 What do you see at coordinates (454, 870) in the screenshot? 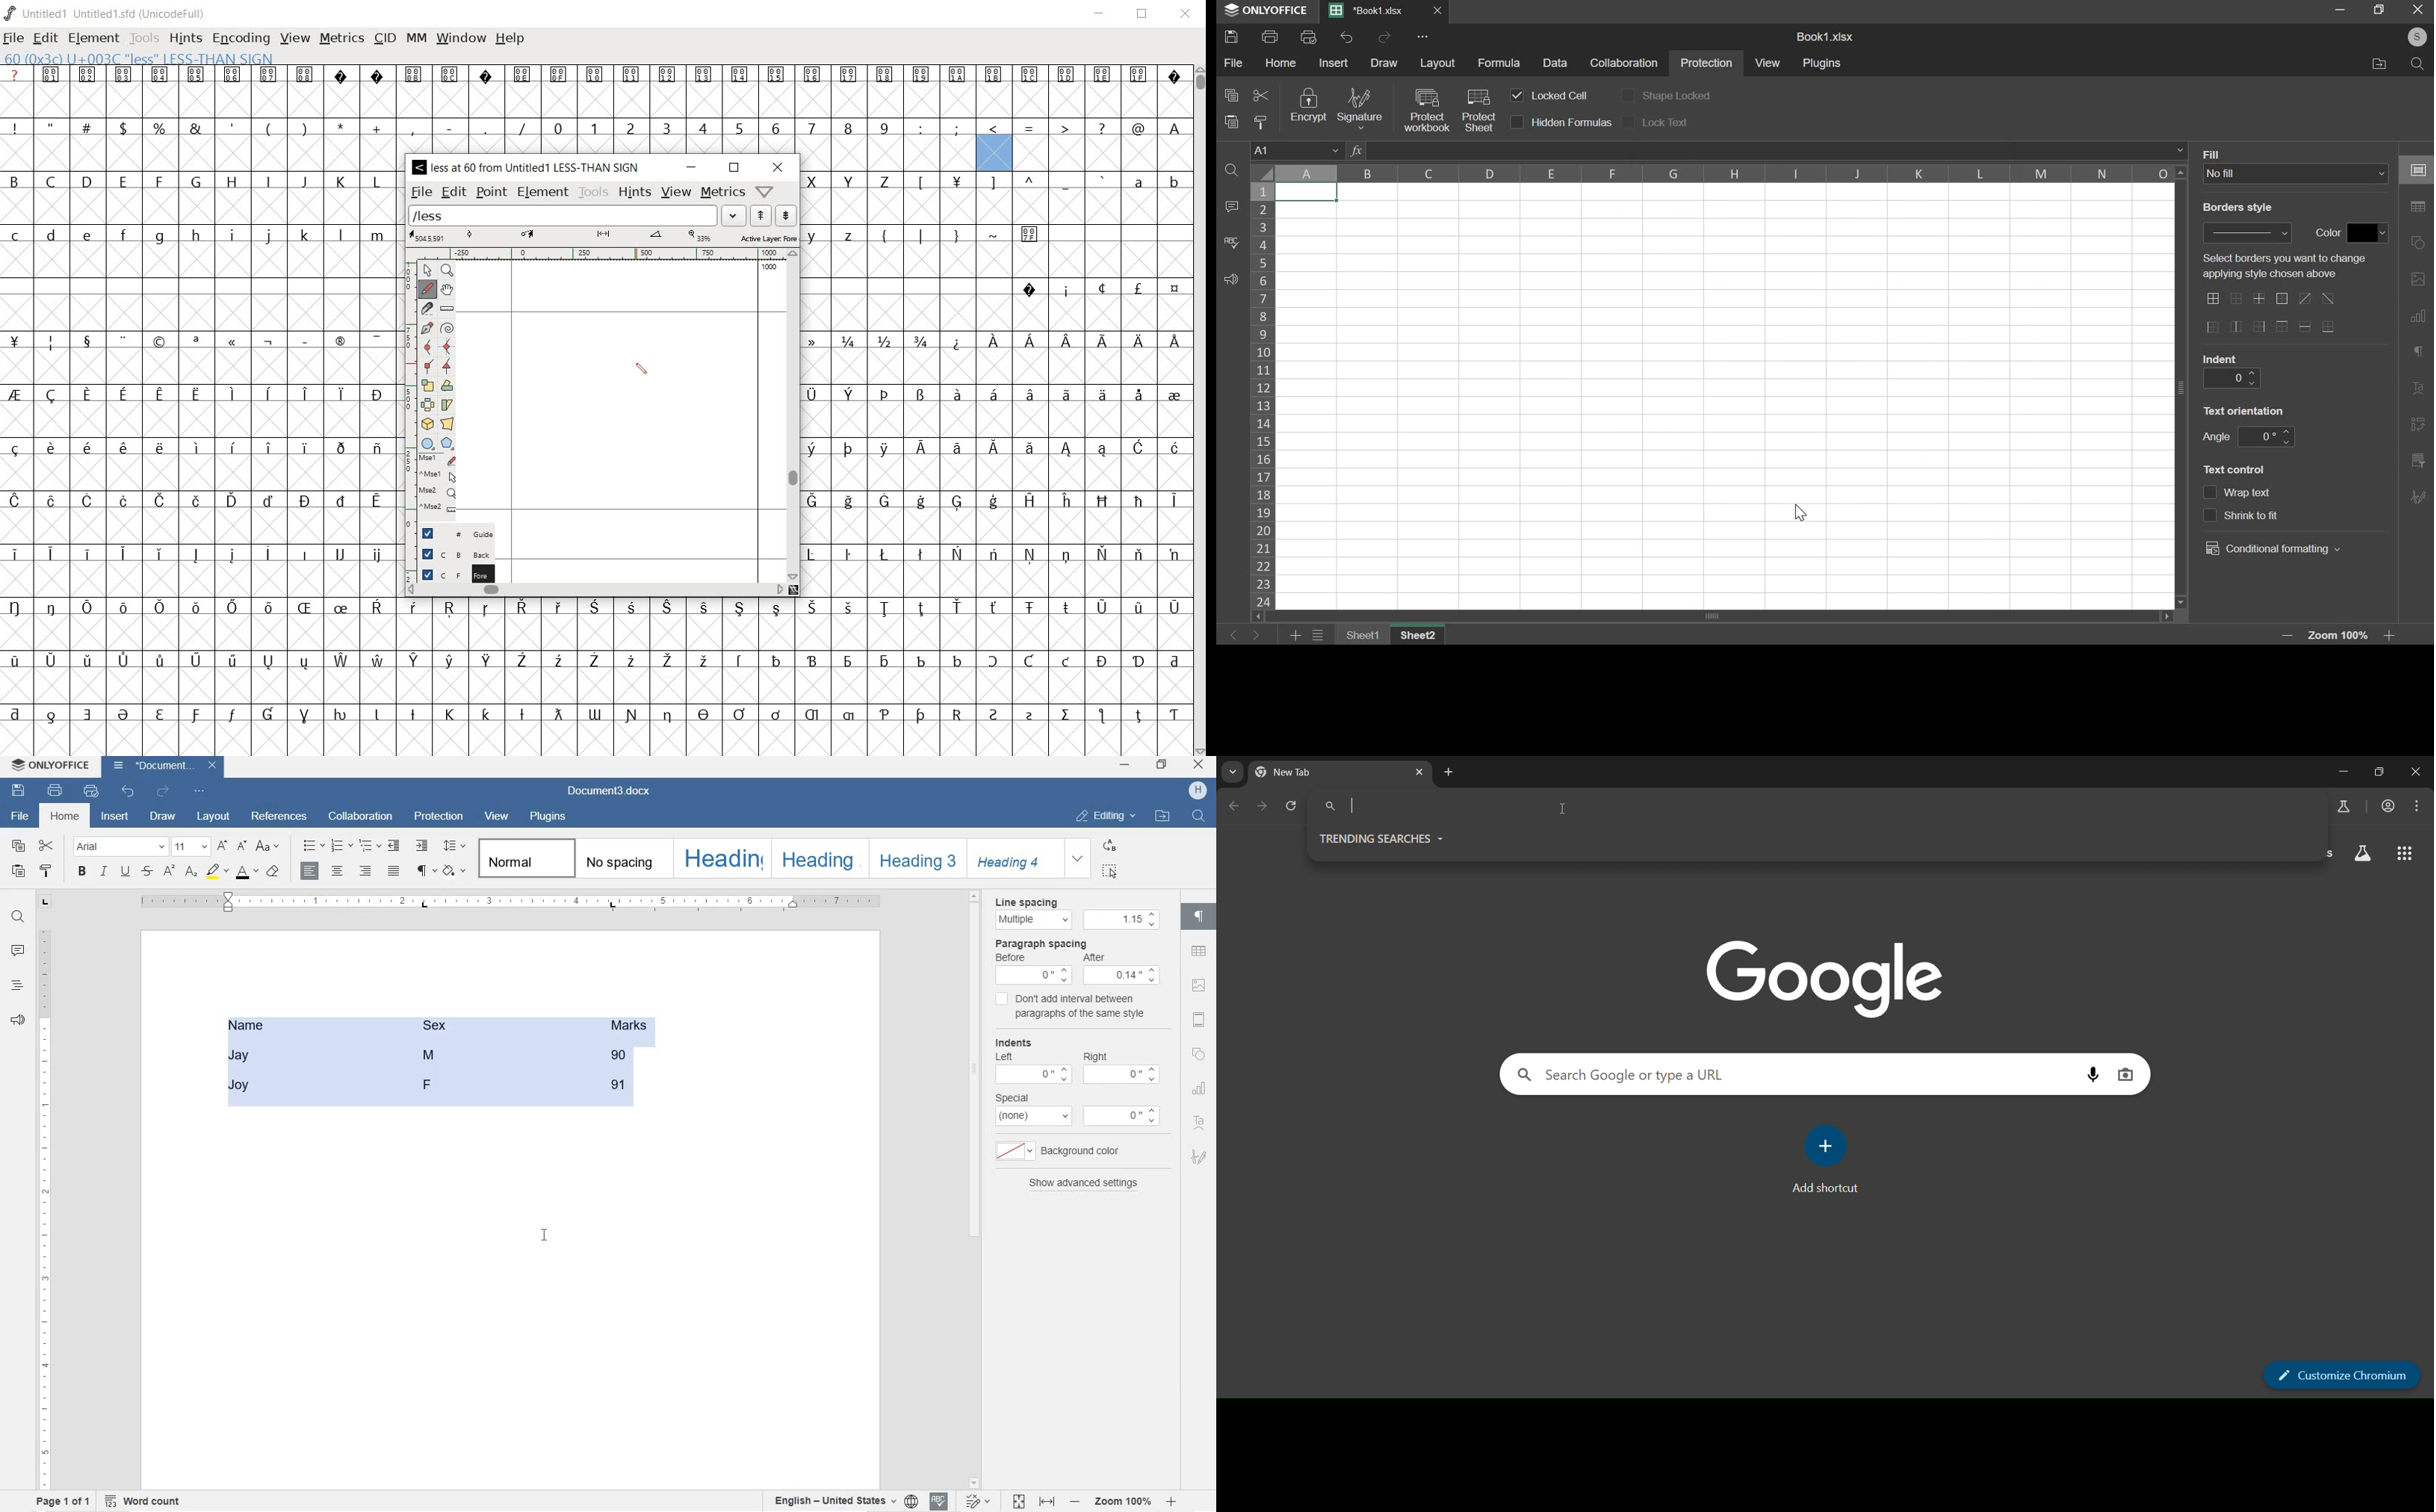
I see `SHADING` at bounding box center [454, 870].